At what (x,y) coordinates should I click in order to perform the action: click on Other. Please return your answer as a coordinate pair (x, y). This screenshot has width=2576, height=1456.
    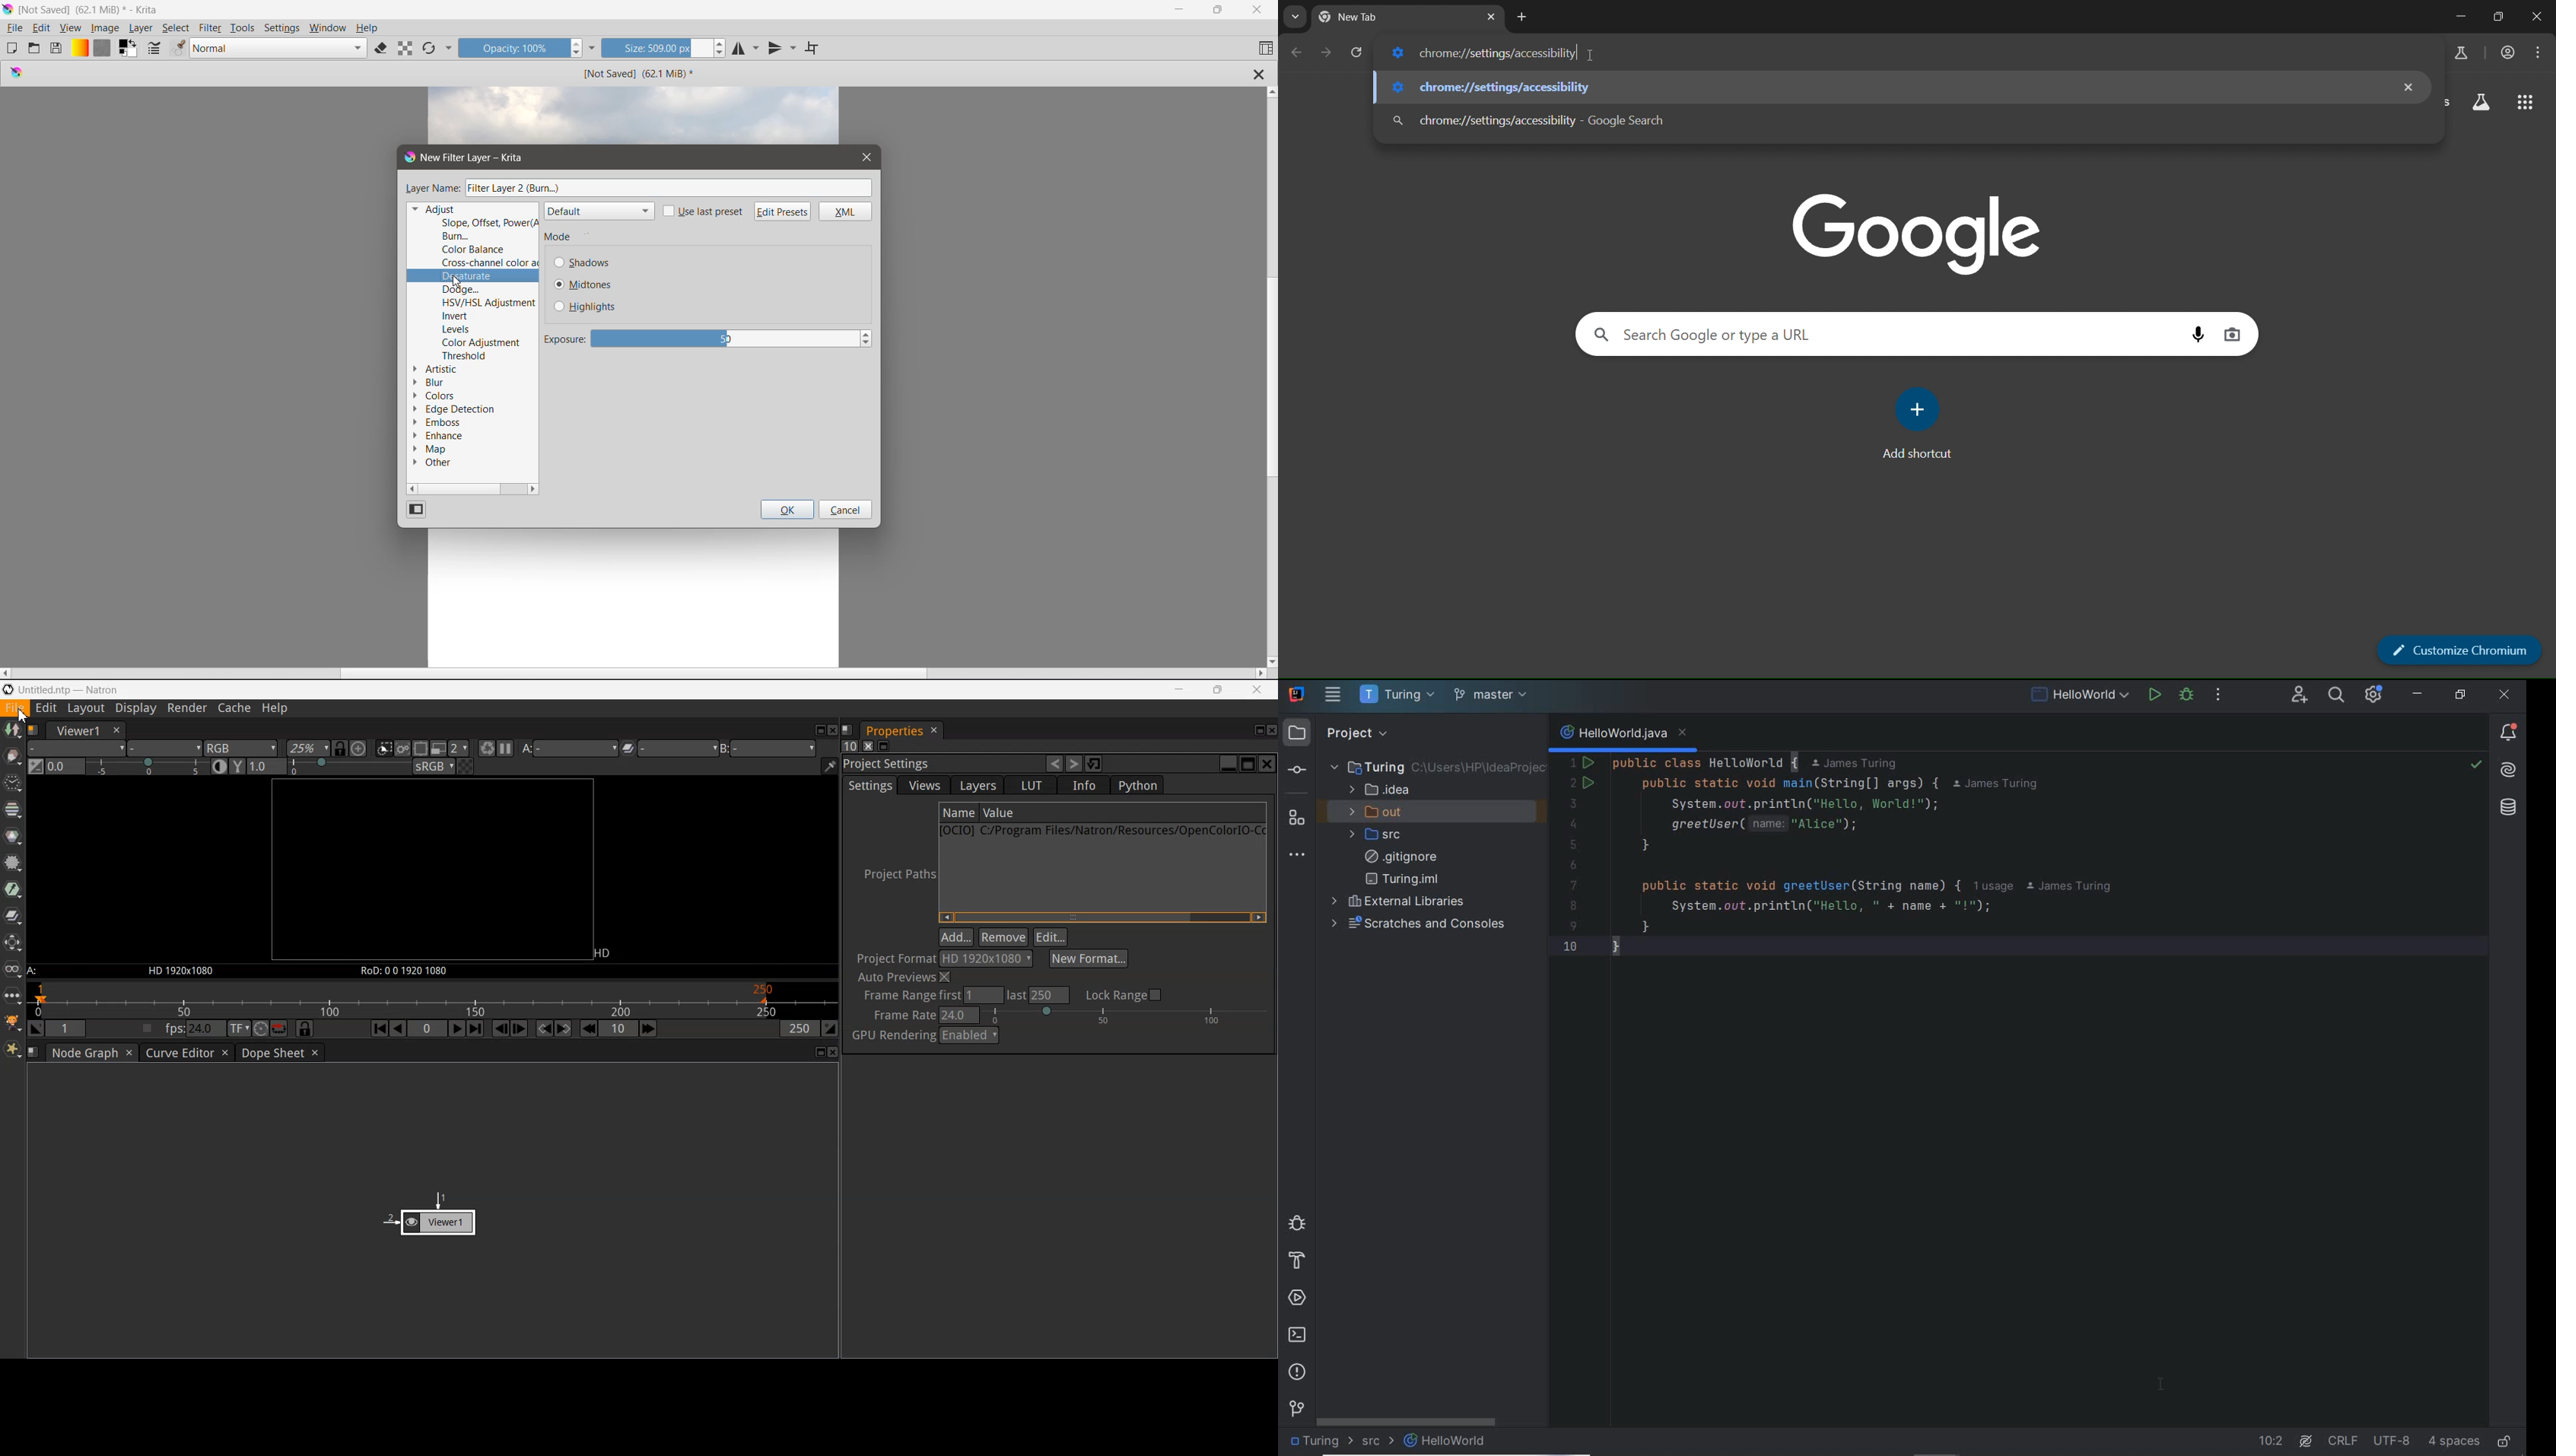
    Looking at the image, I should click on (436, 463).